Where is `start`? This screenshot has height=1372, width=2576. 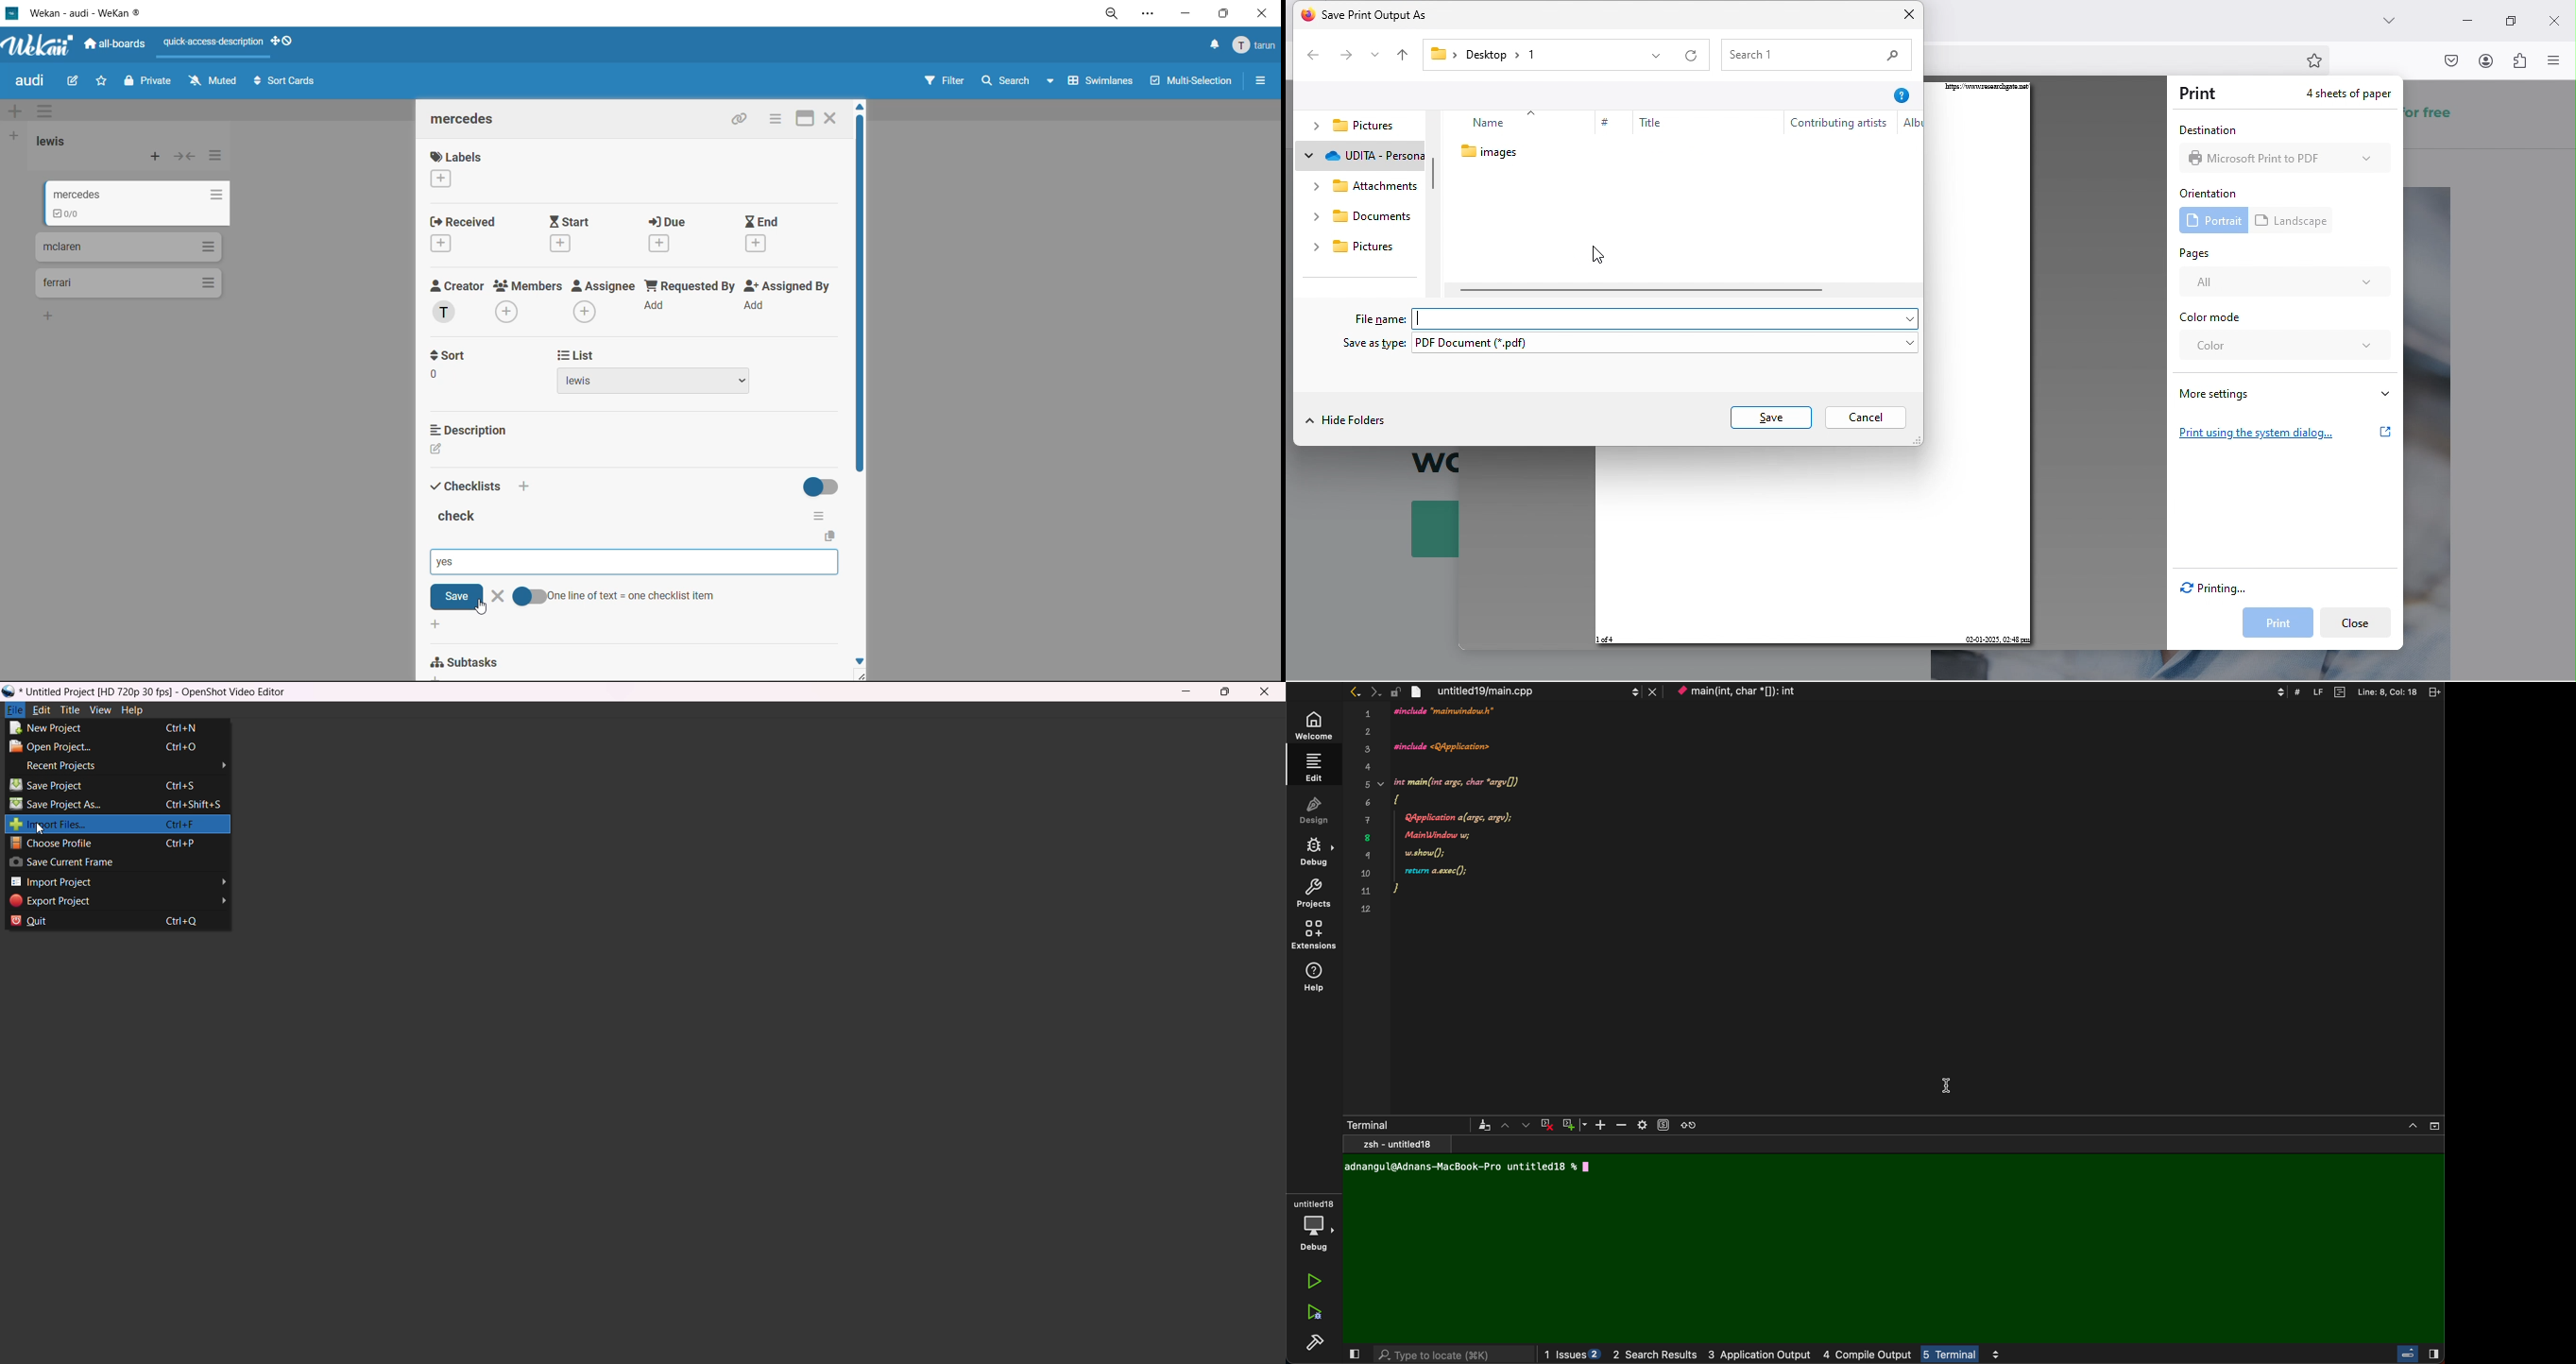
start is located at coordinates (580, 234).